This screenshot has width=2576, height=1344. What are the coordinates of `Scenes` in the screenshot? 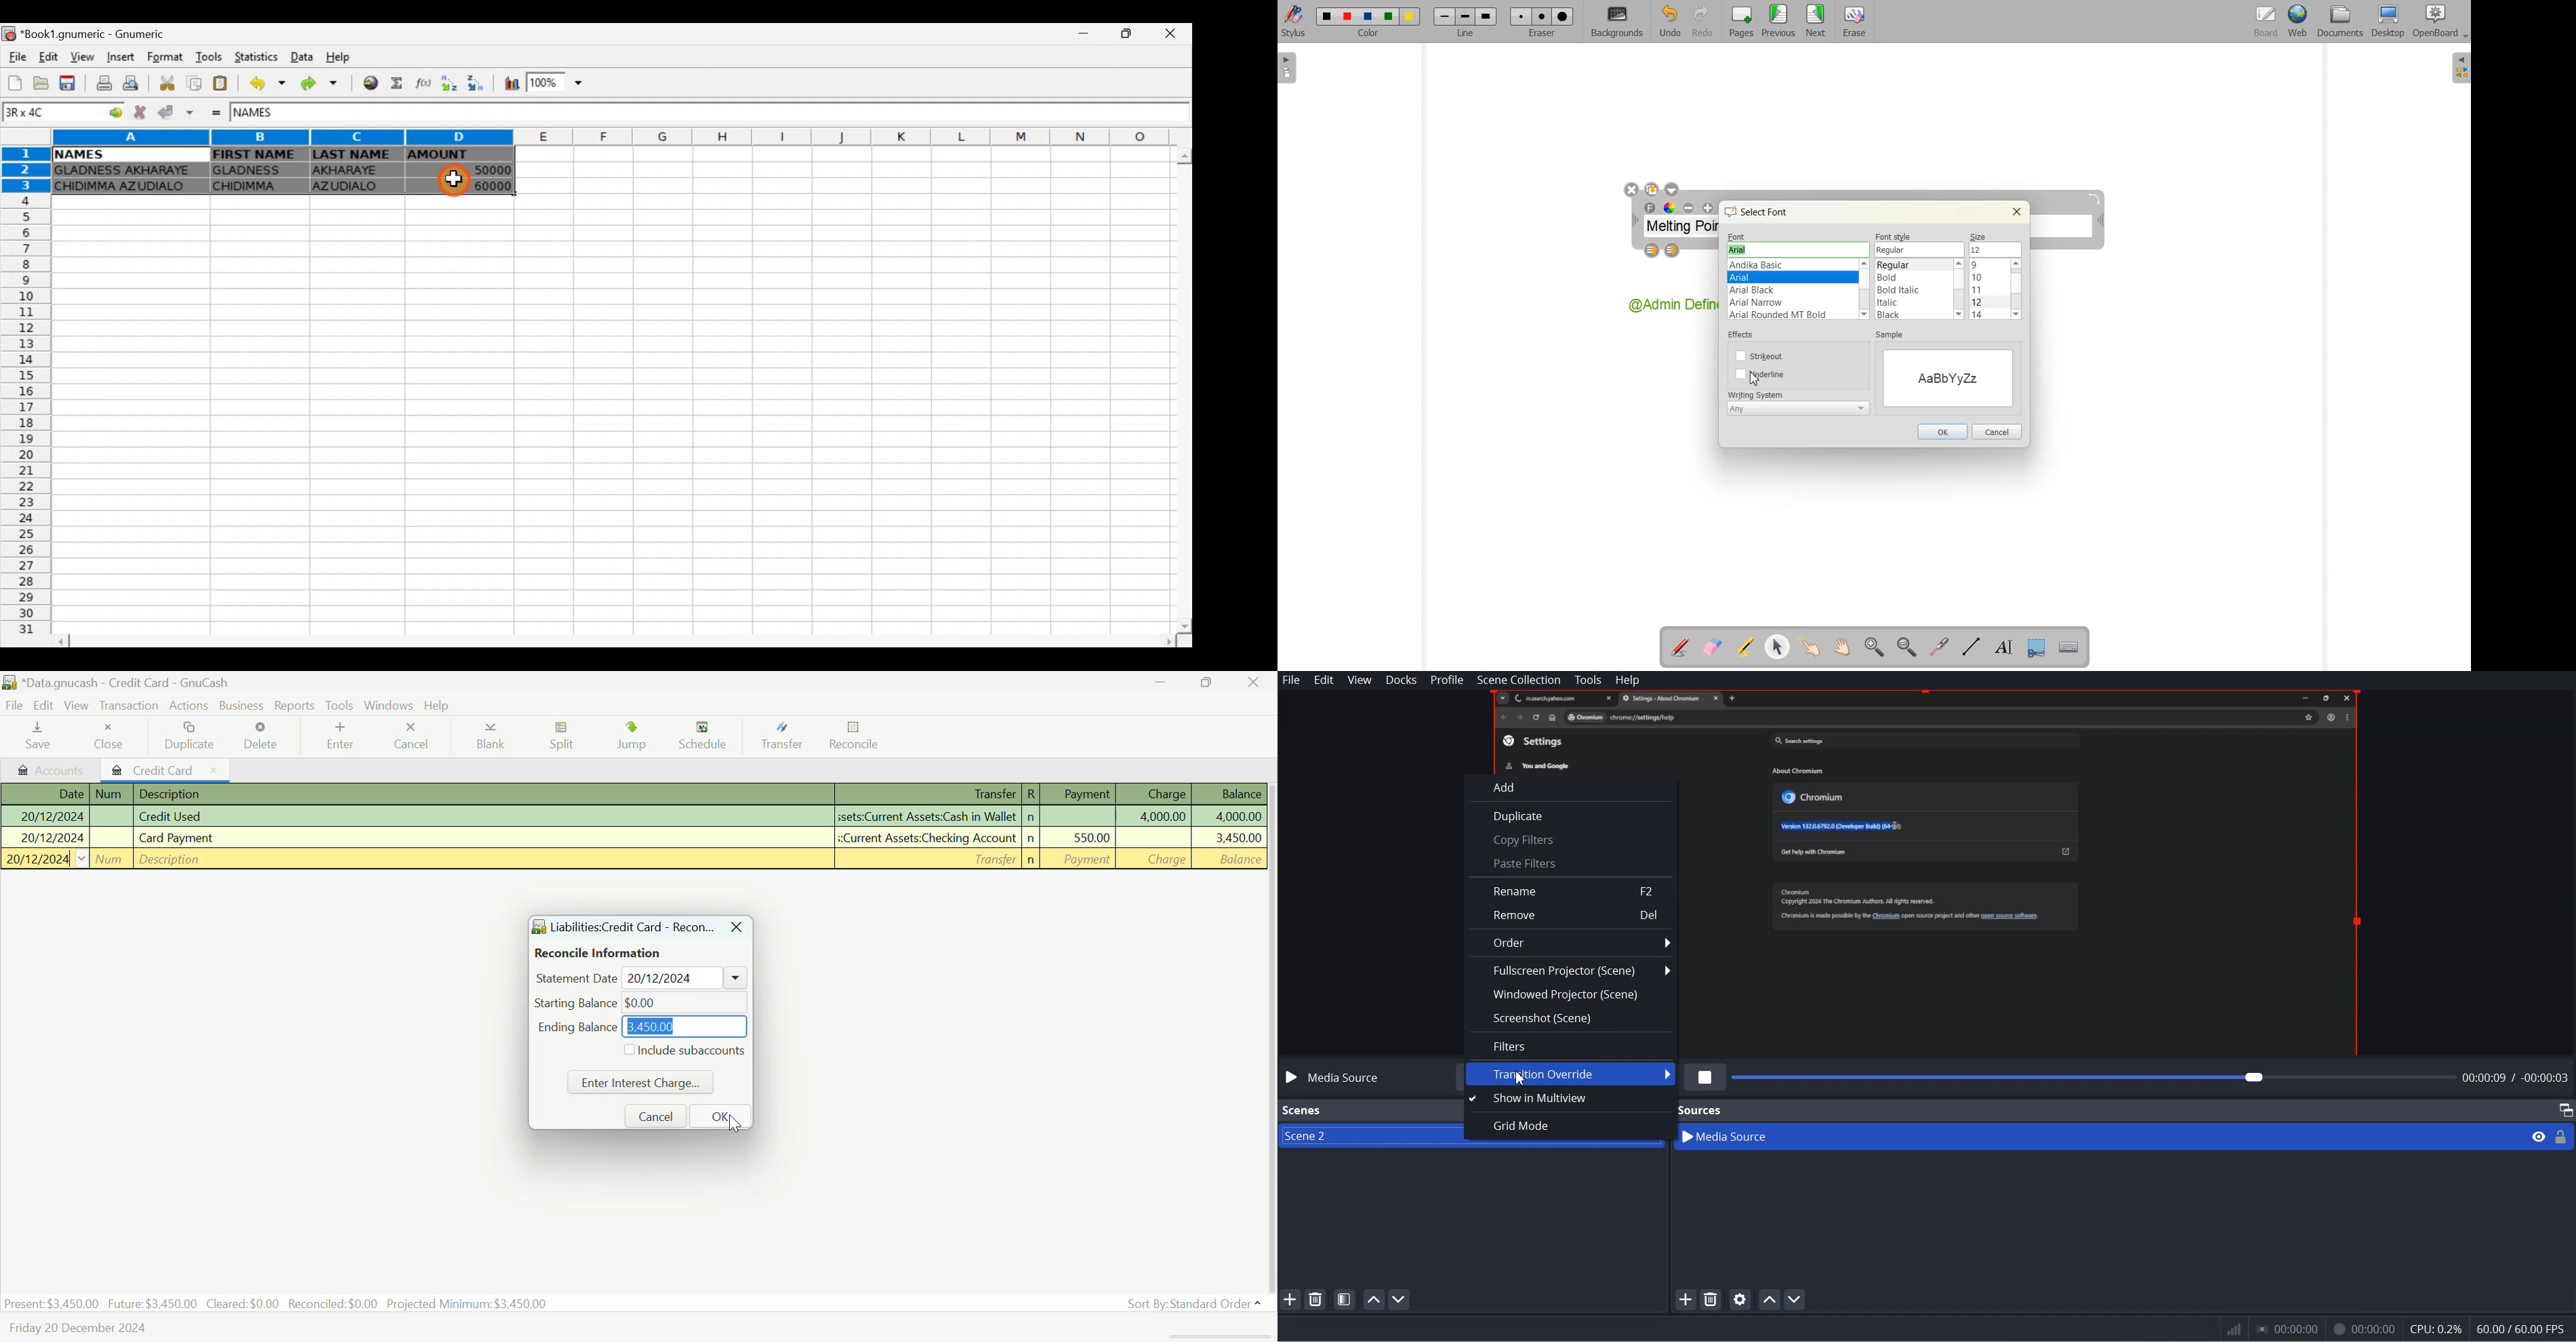 It's located at (1302, 1111).